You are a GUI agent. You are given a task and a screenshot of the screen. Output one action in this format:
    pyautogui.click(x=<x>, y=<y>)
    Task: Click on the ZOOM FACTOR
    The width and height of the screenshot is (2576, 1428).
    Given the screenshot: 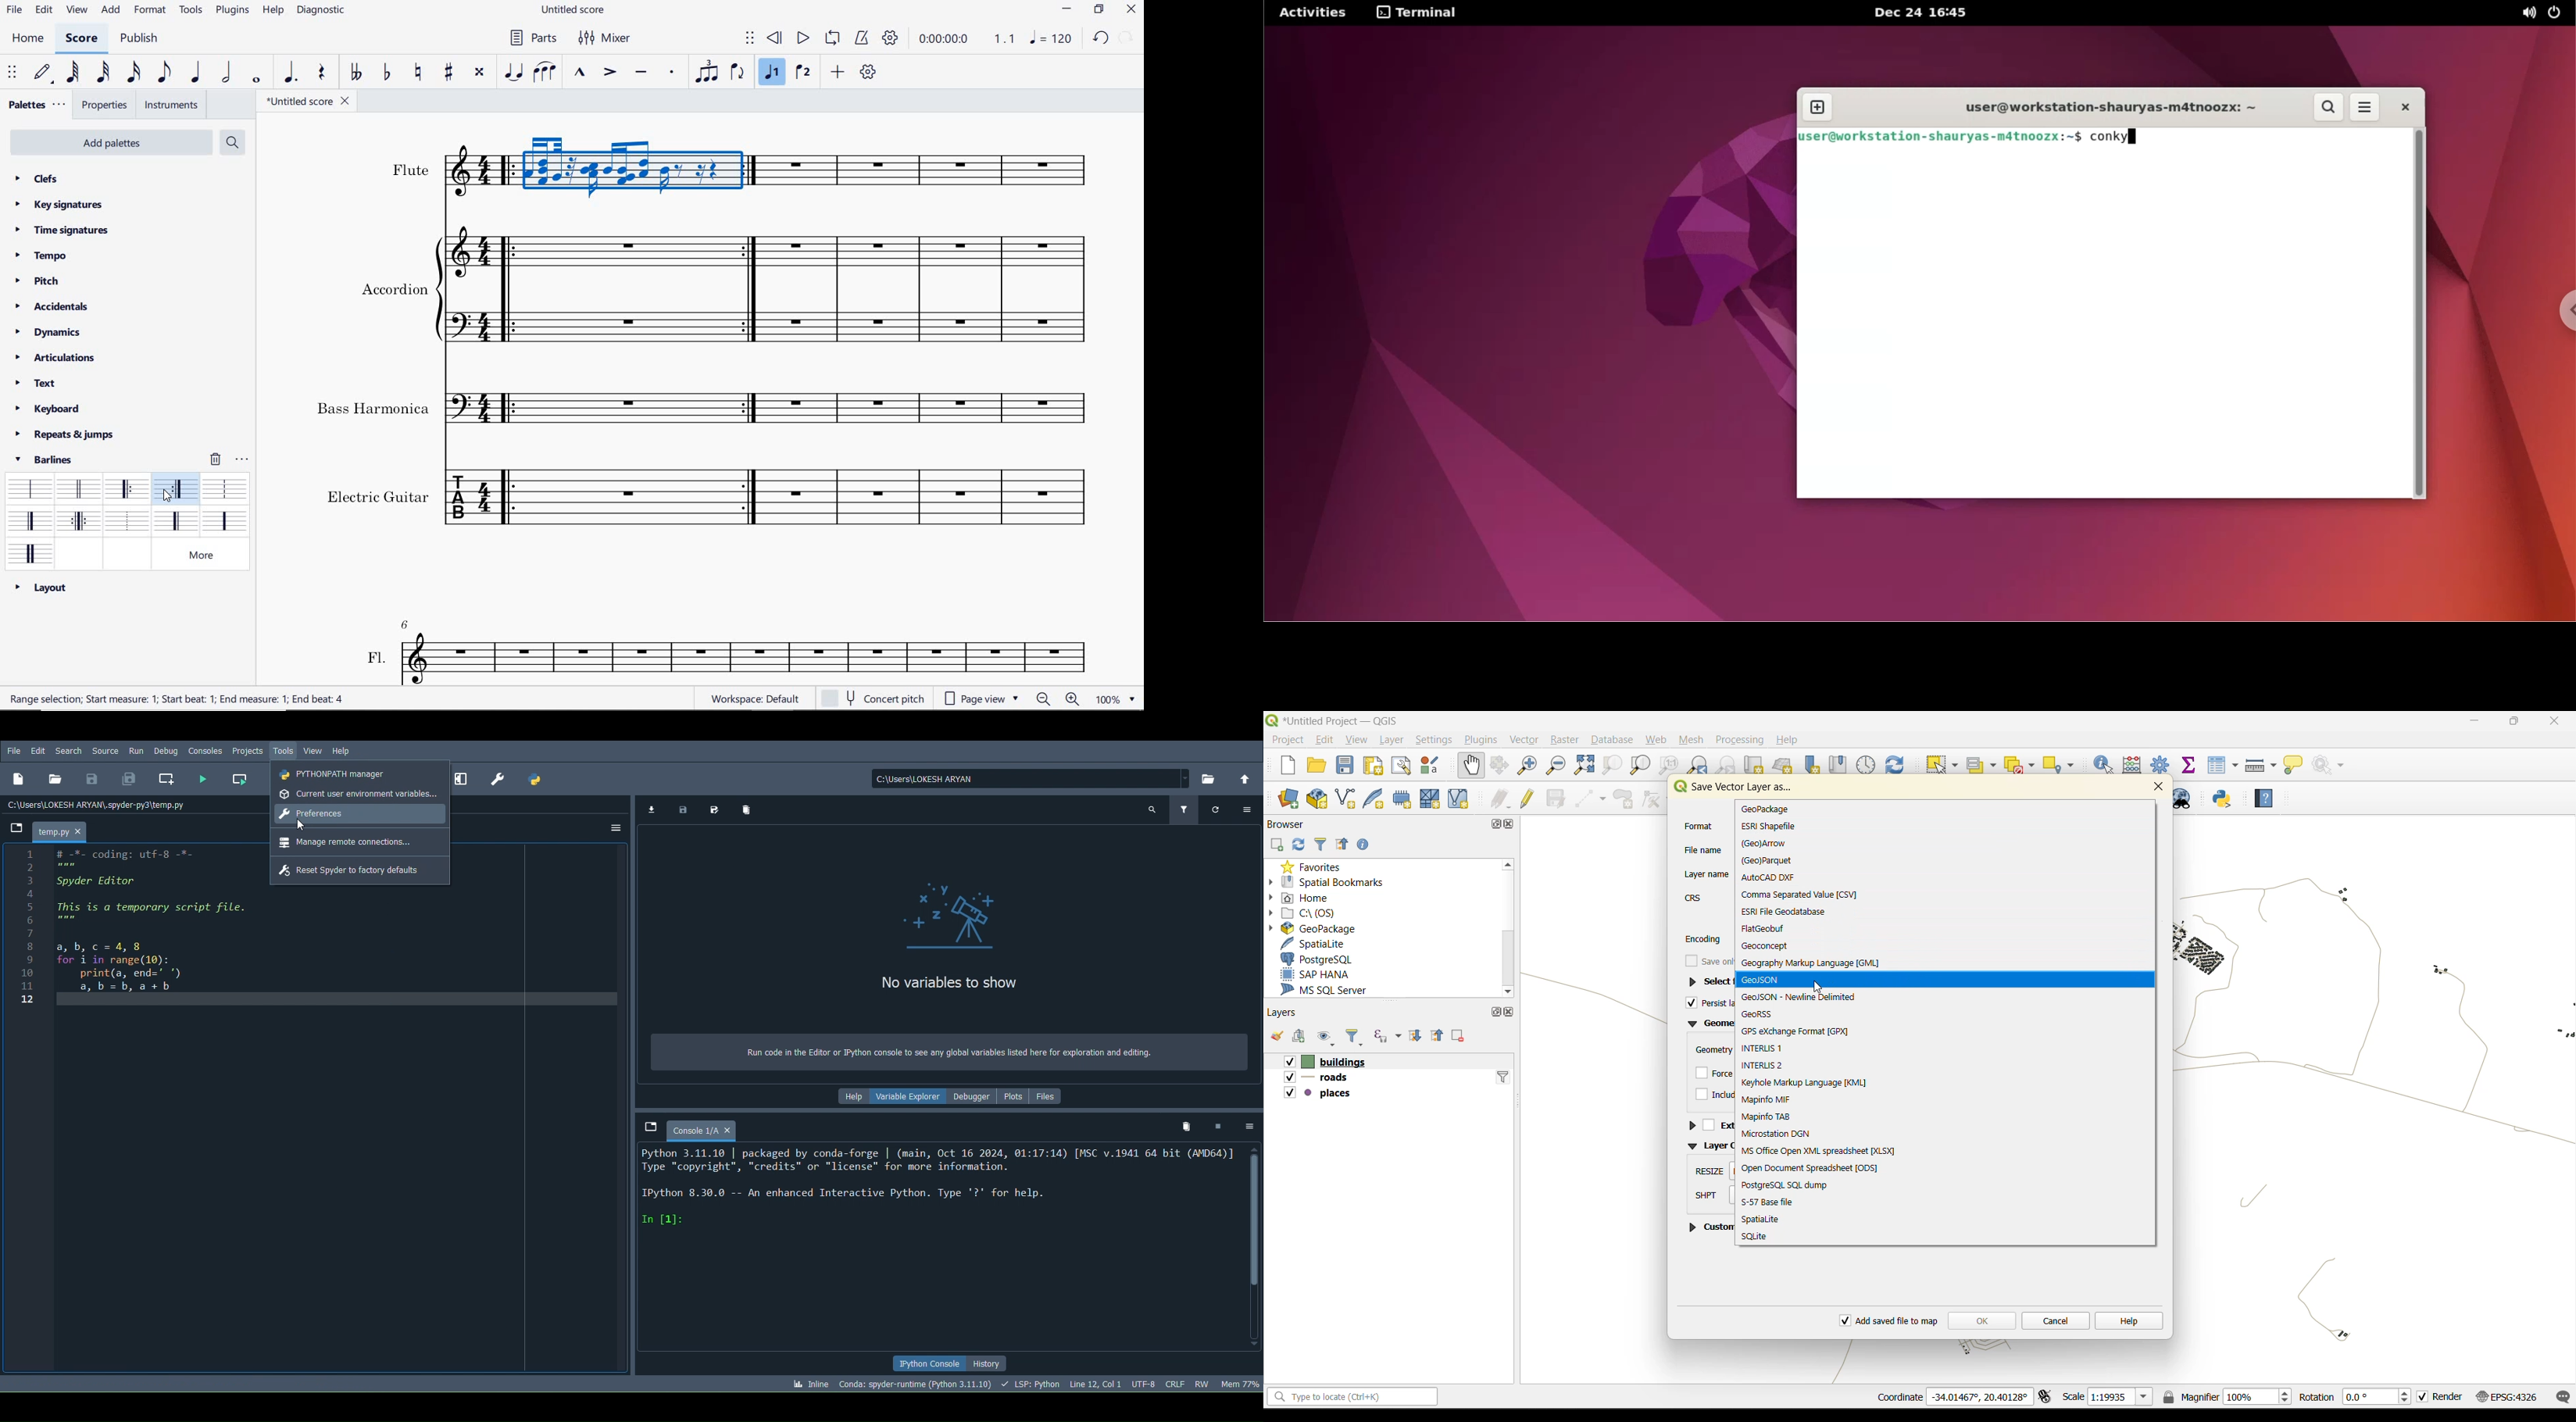 What is the action you would take?
    pyautogui.click(x=1115, y=699)
    